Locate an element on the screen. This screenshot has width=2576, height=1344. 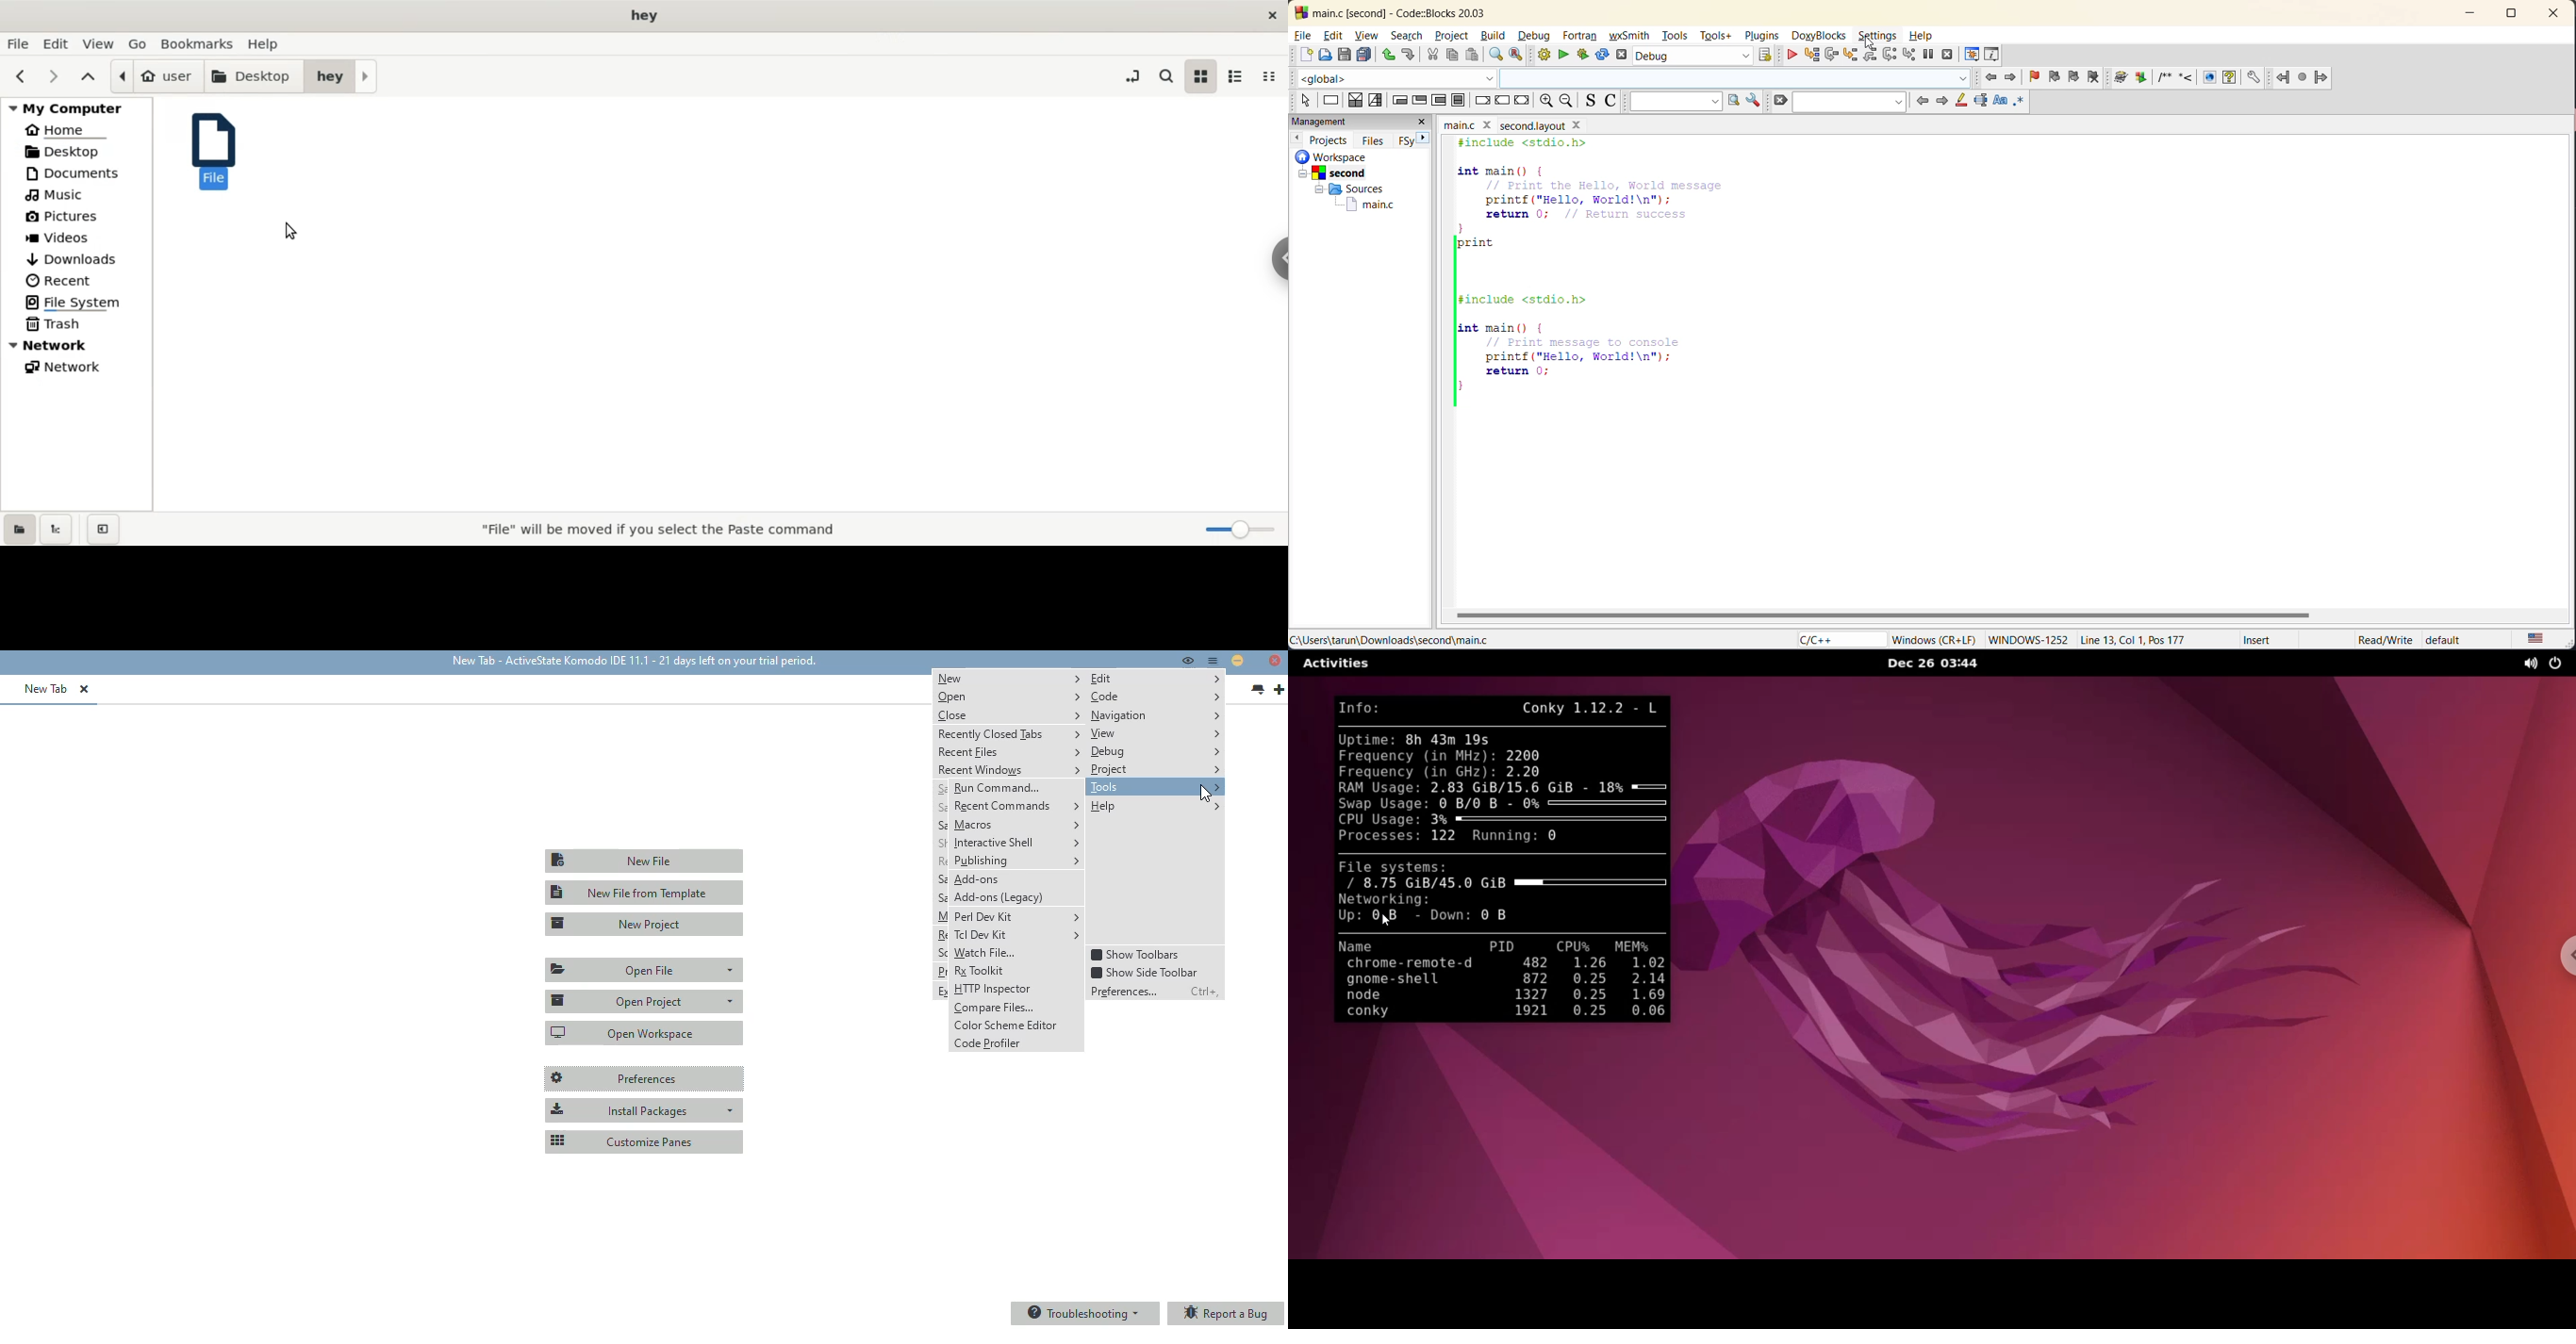
projects is located at coordinates (1330, 138).